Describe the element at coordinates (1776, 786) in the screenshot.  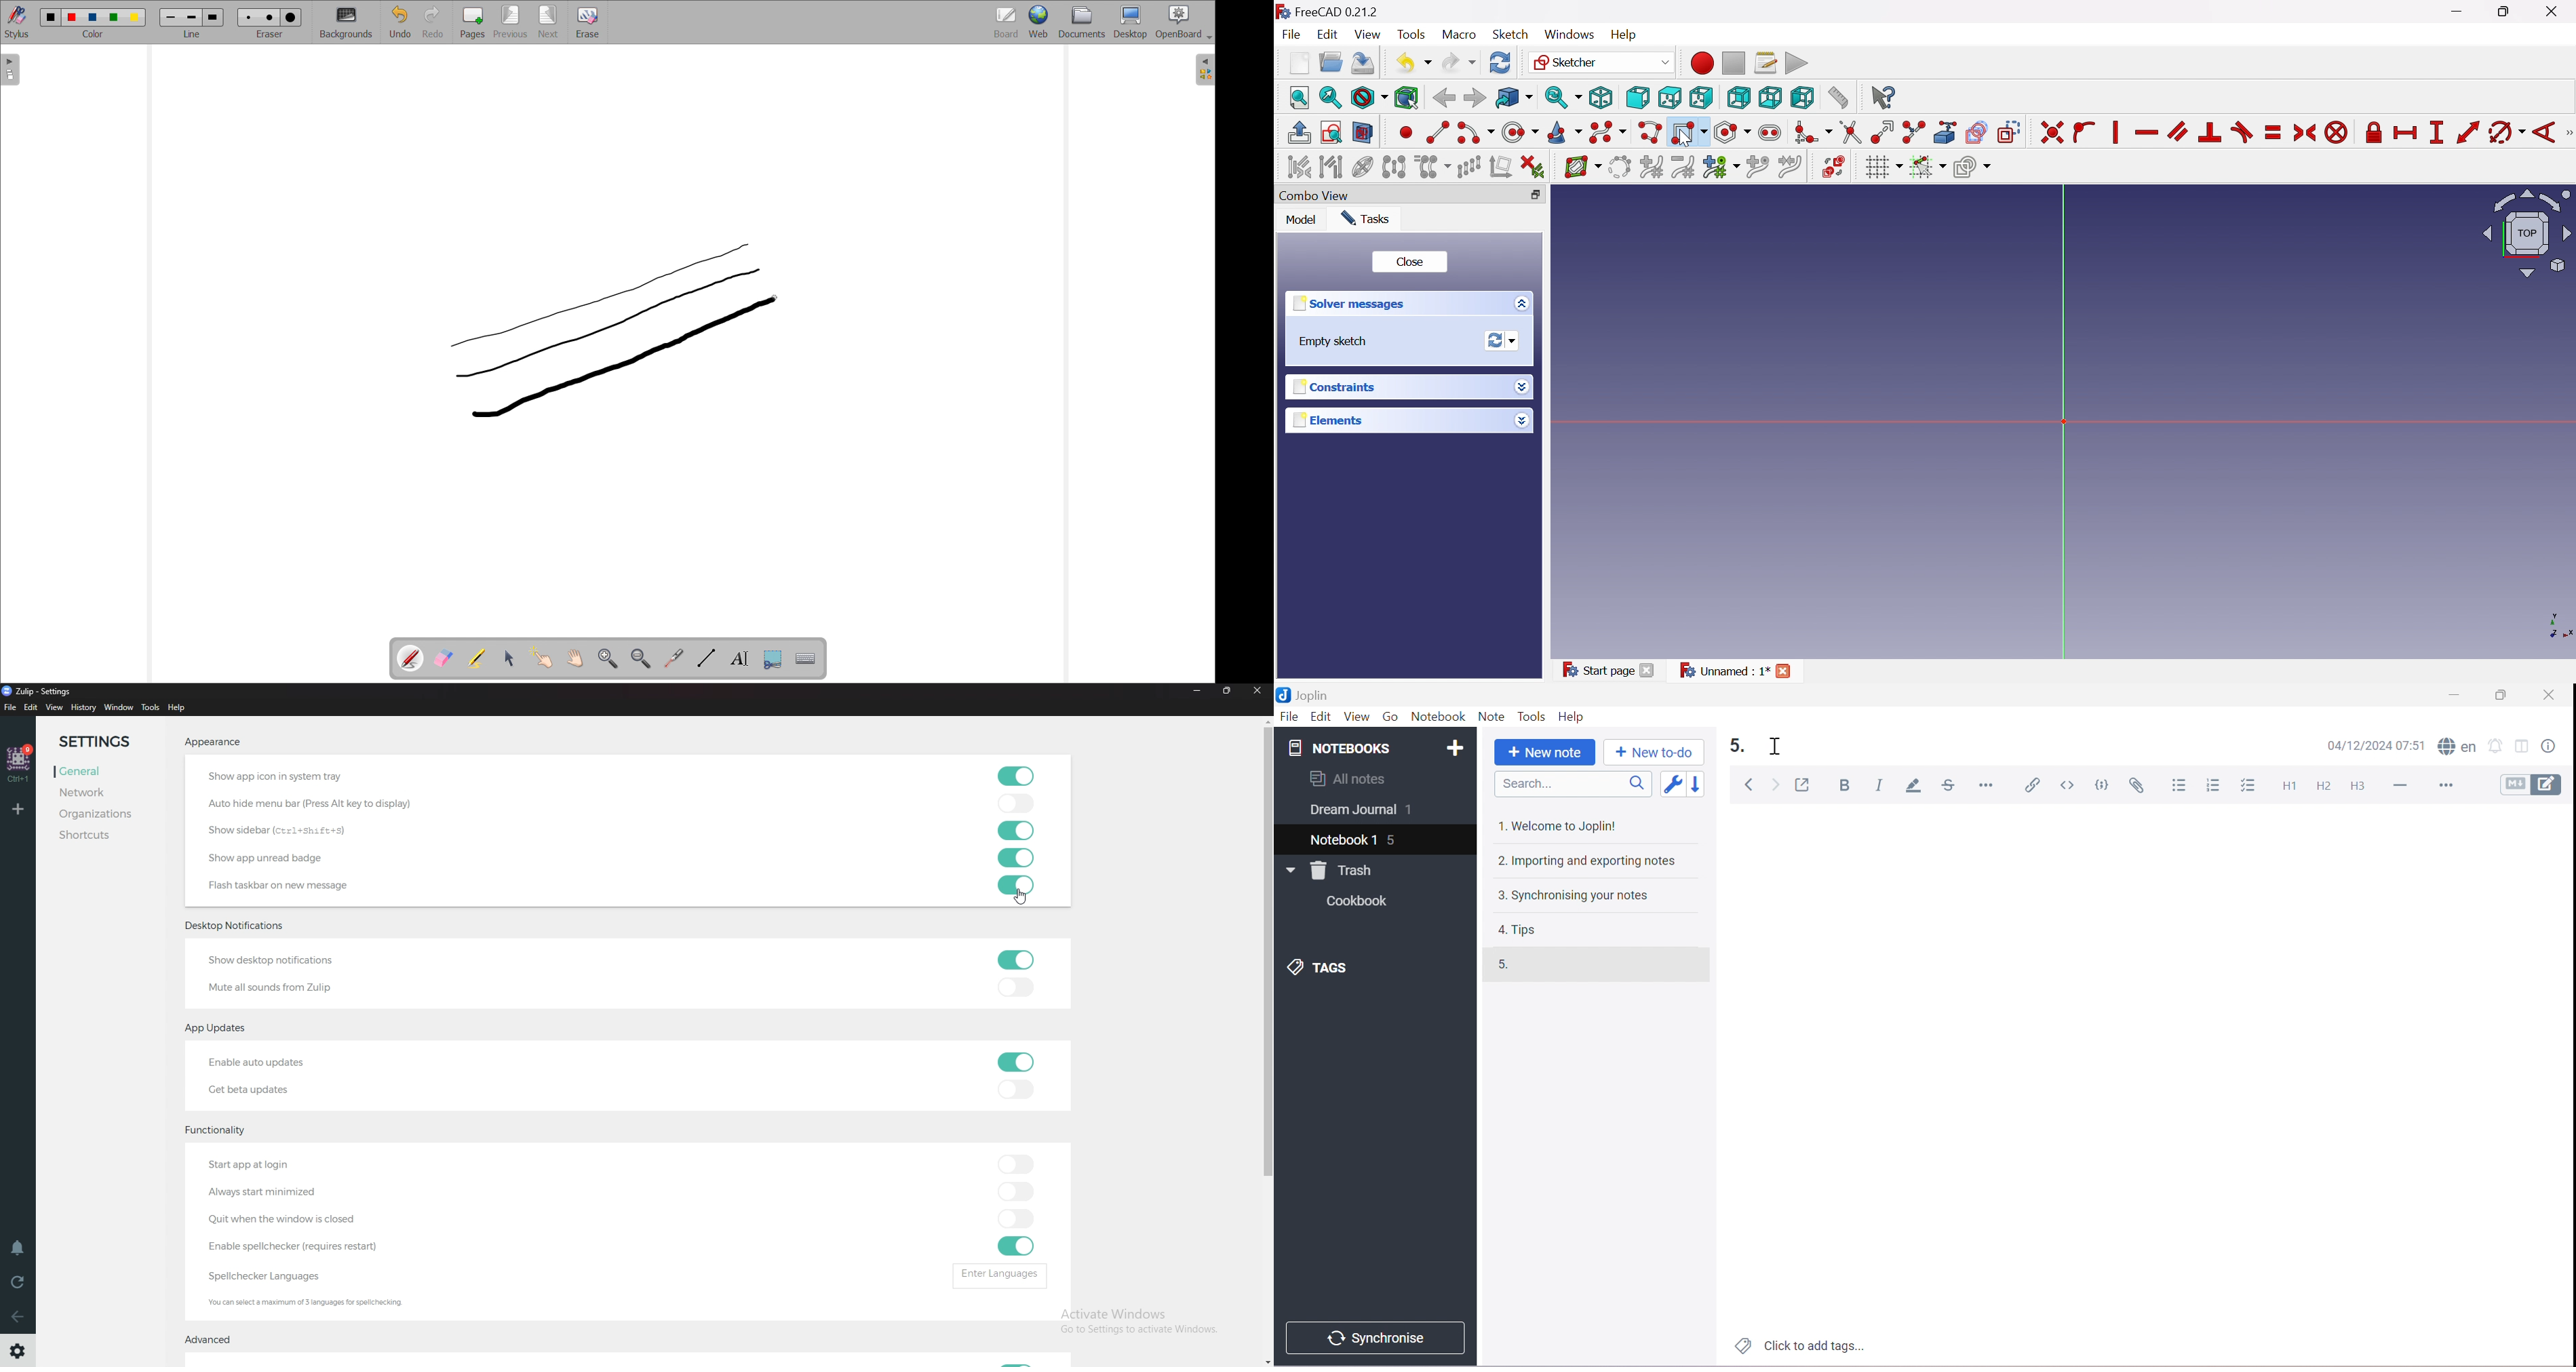
I see `Forward` at that location.